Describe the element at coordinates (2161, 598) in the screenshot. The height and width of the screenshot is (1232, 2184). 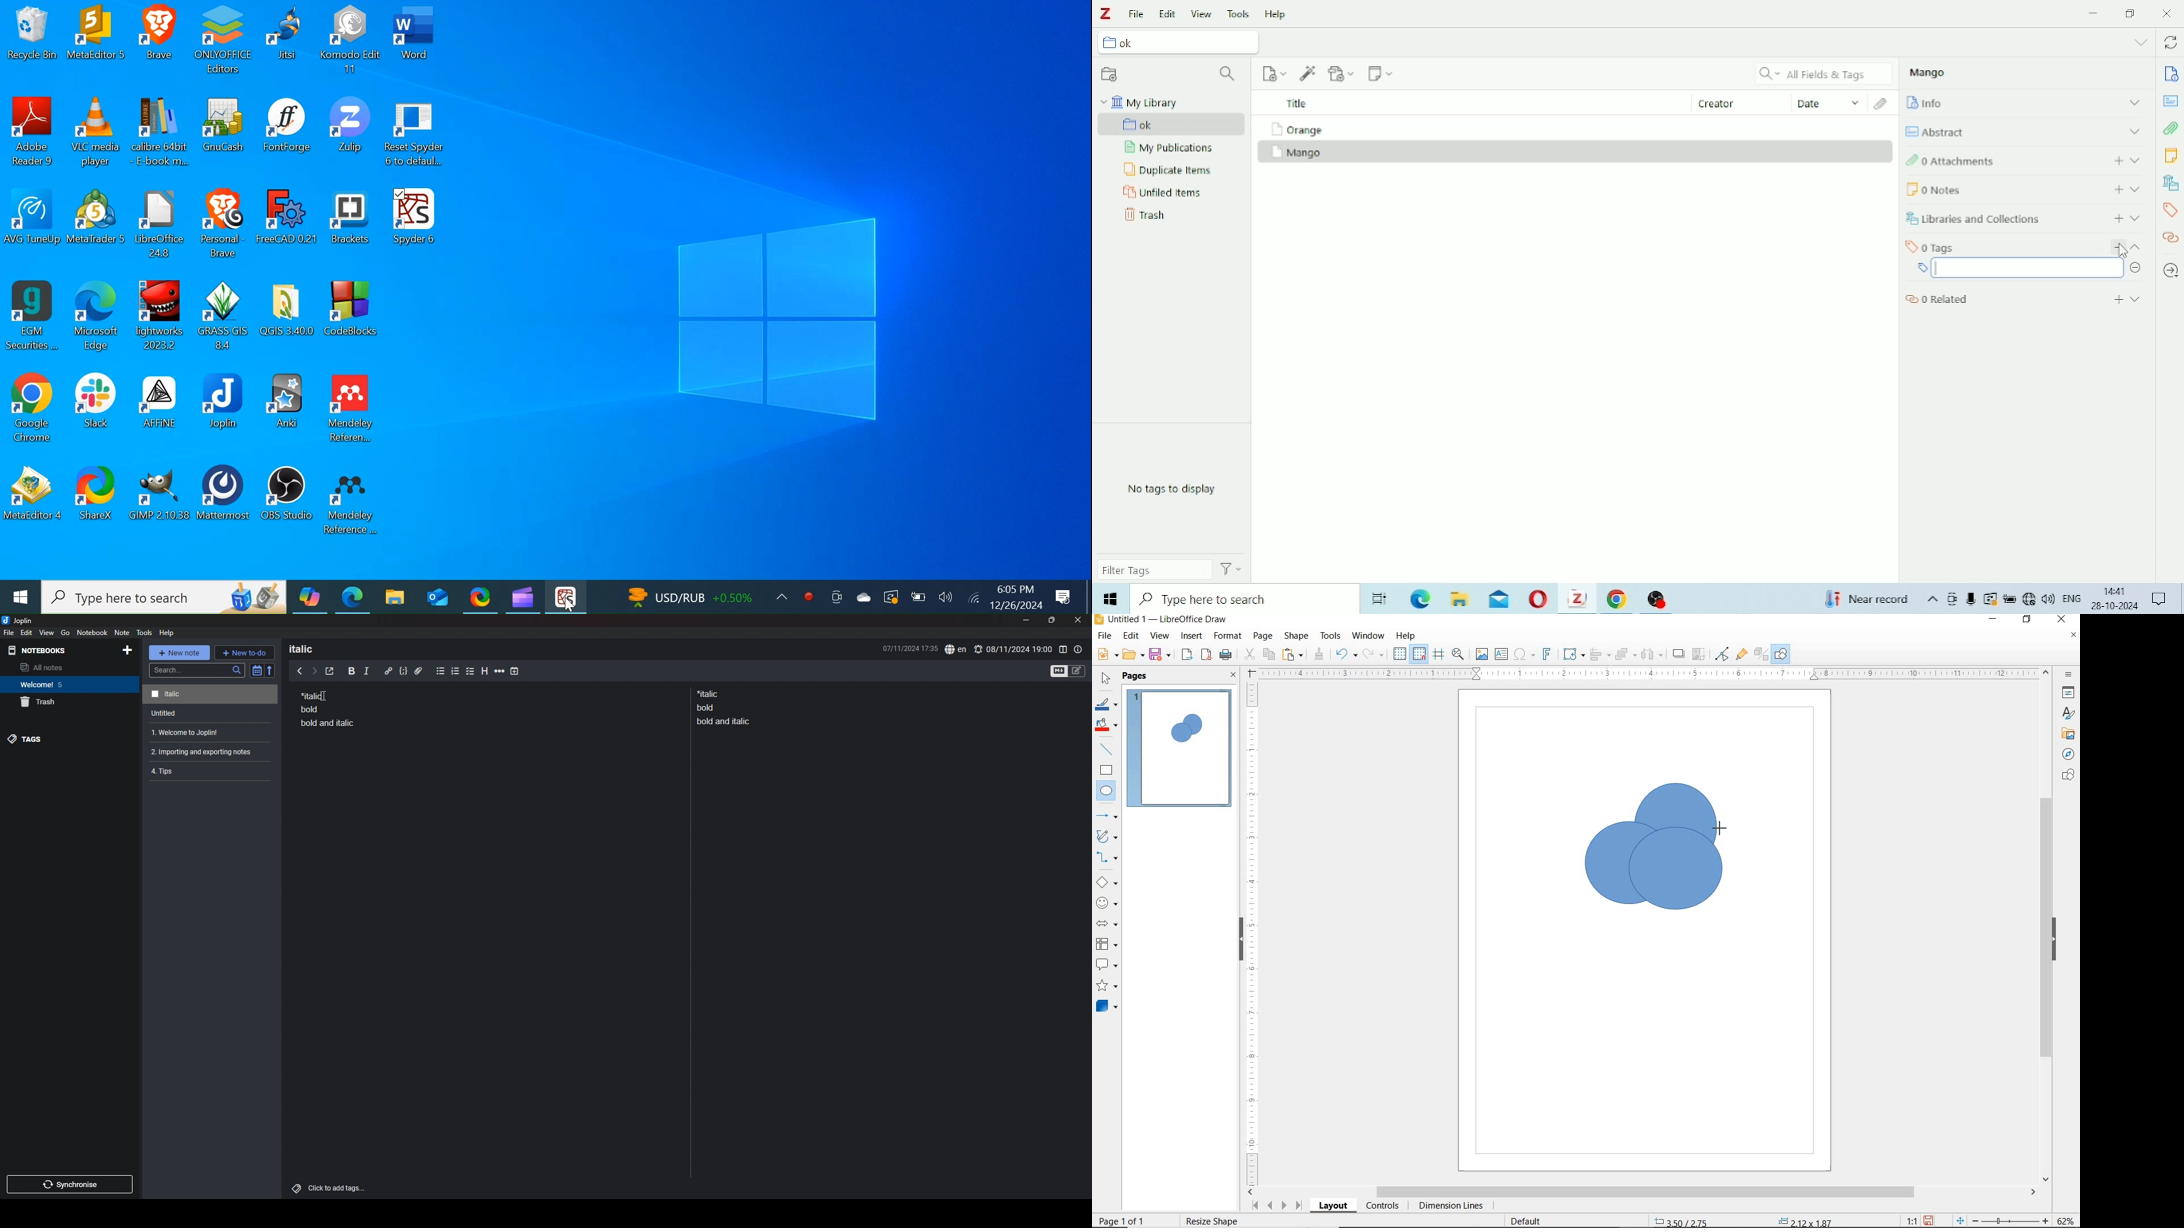
I see `Notifications` at that location.